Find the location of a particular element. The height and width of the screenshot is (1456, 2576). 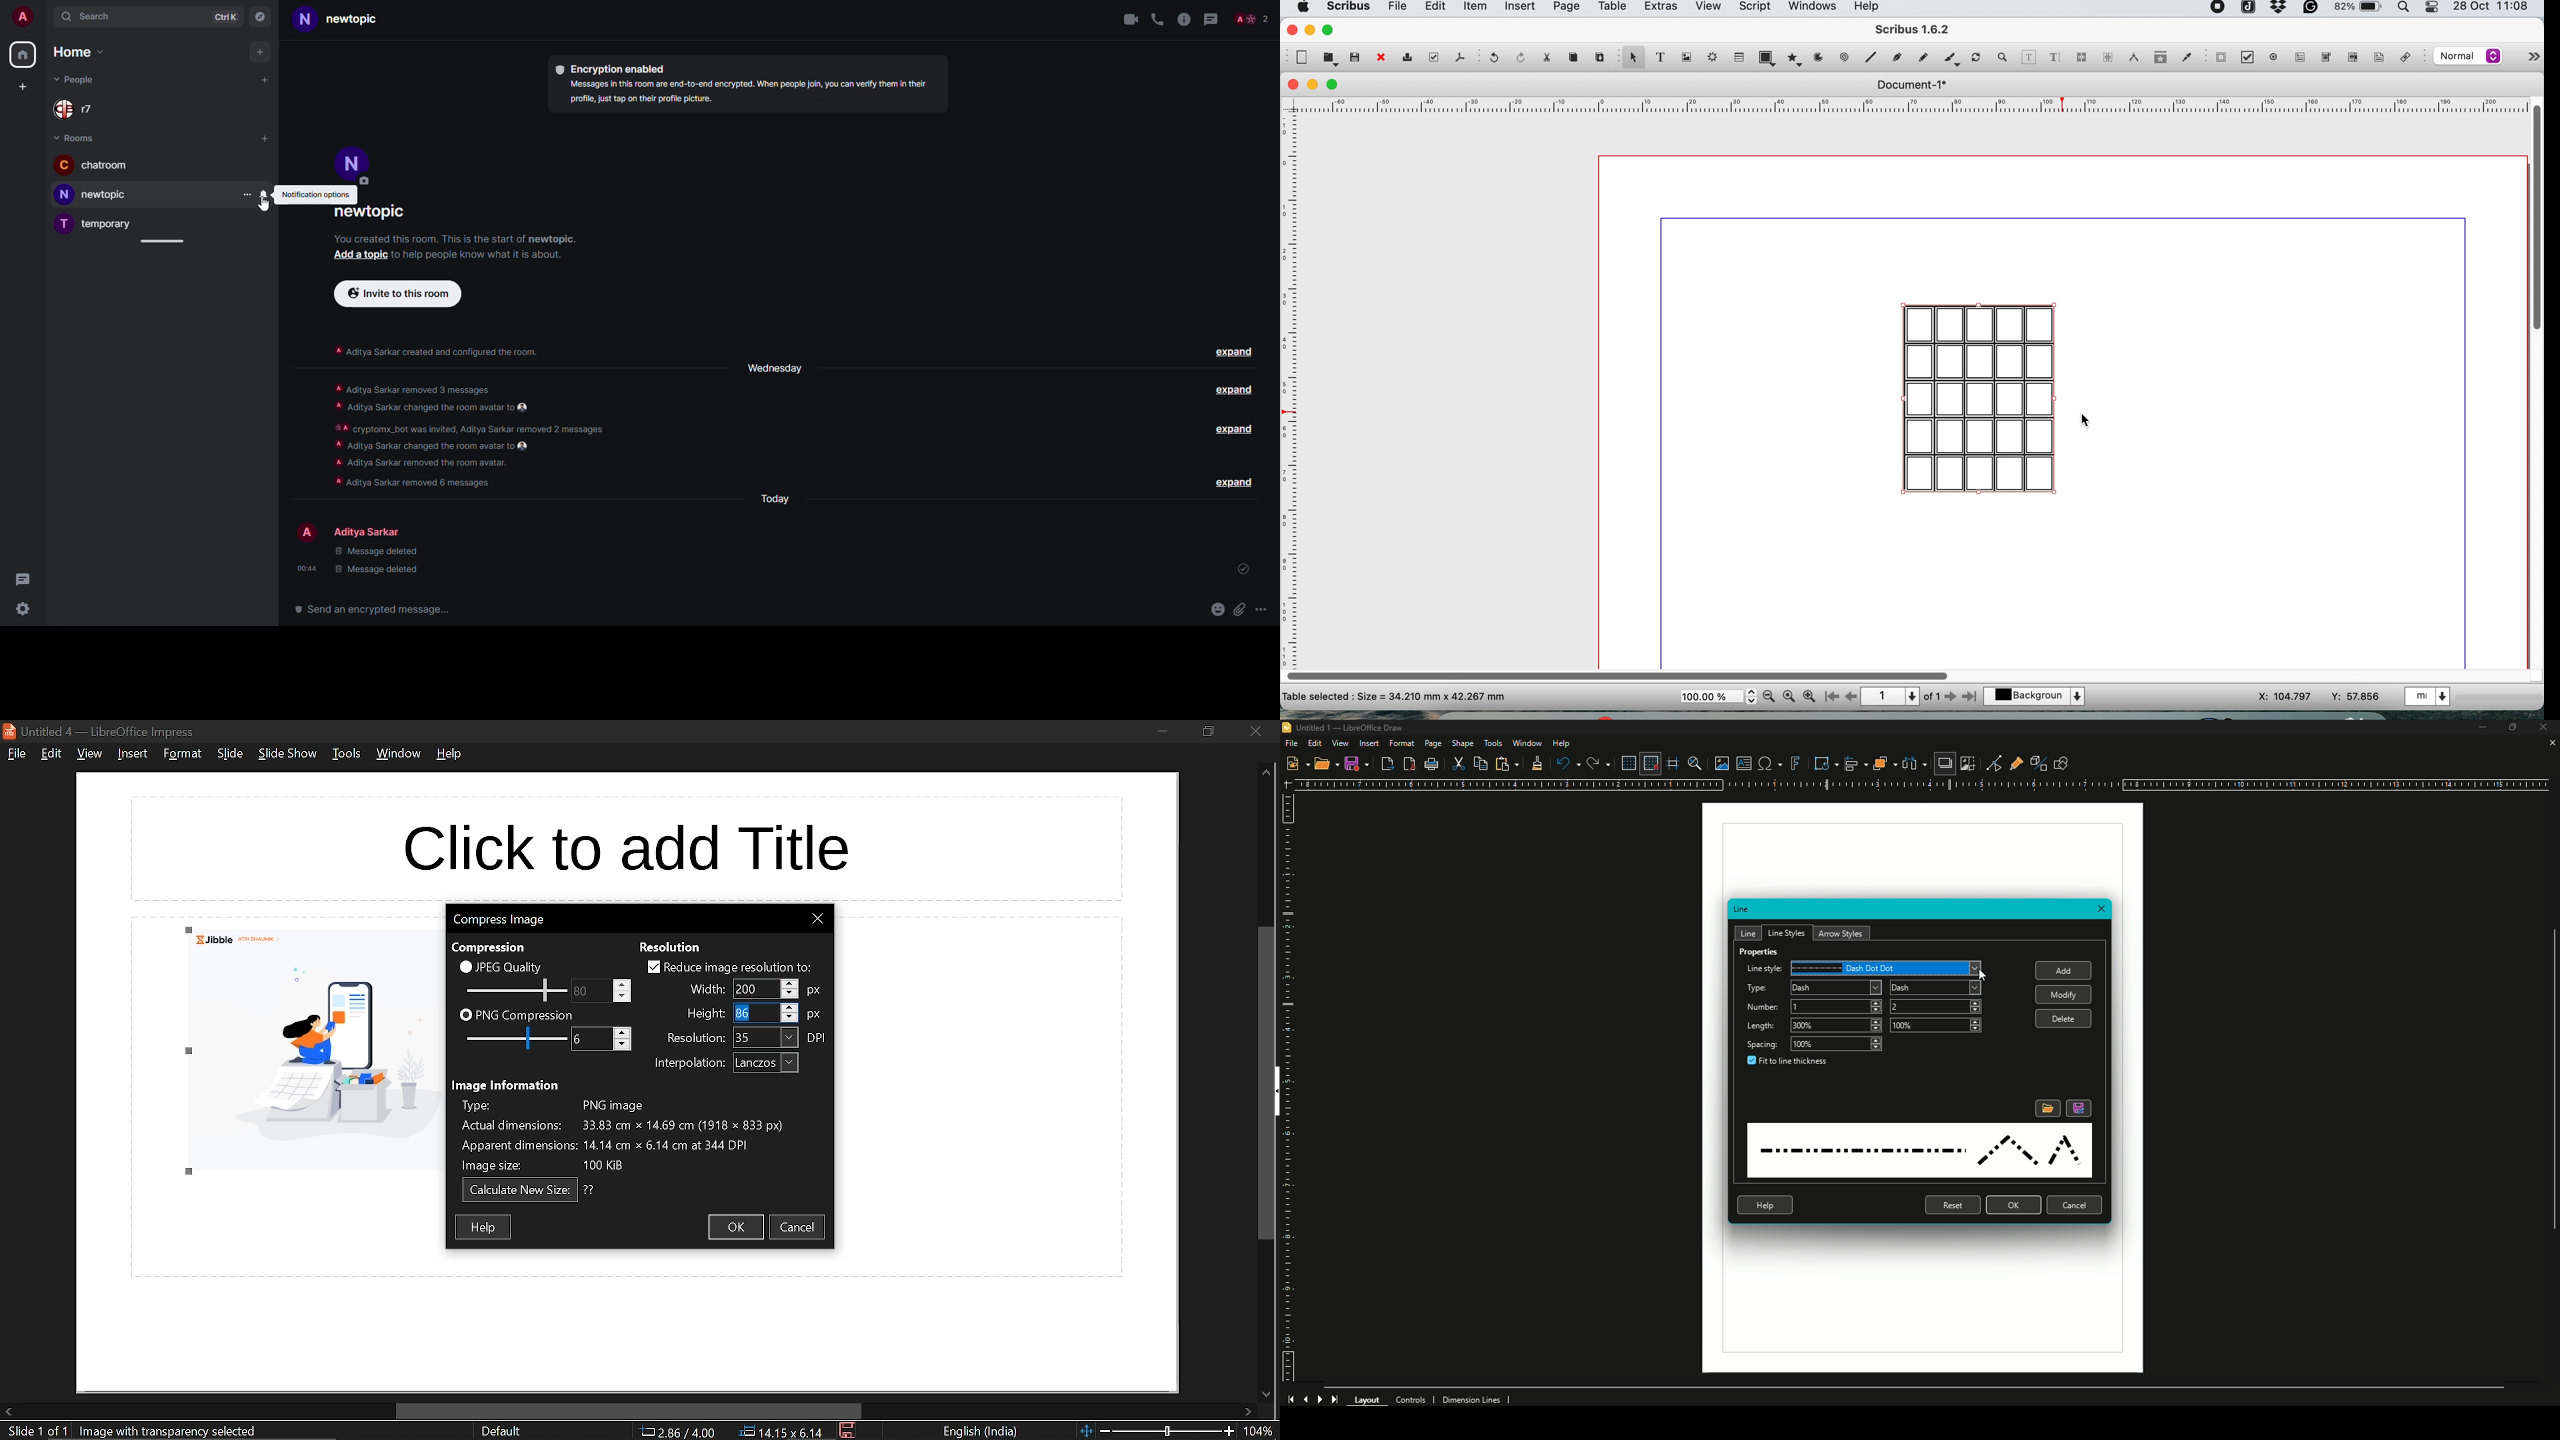

select the image preview quality is located at coordinates (2466, 56).